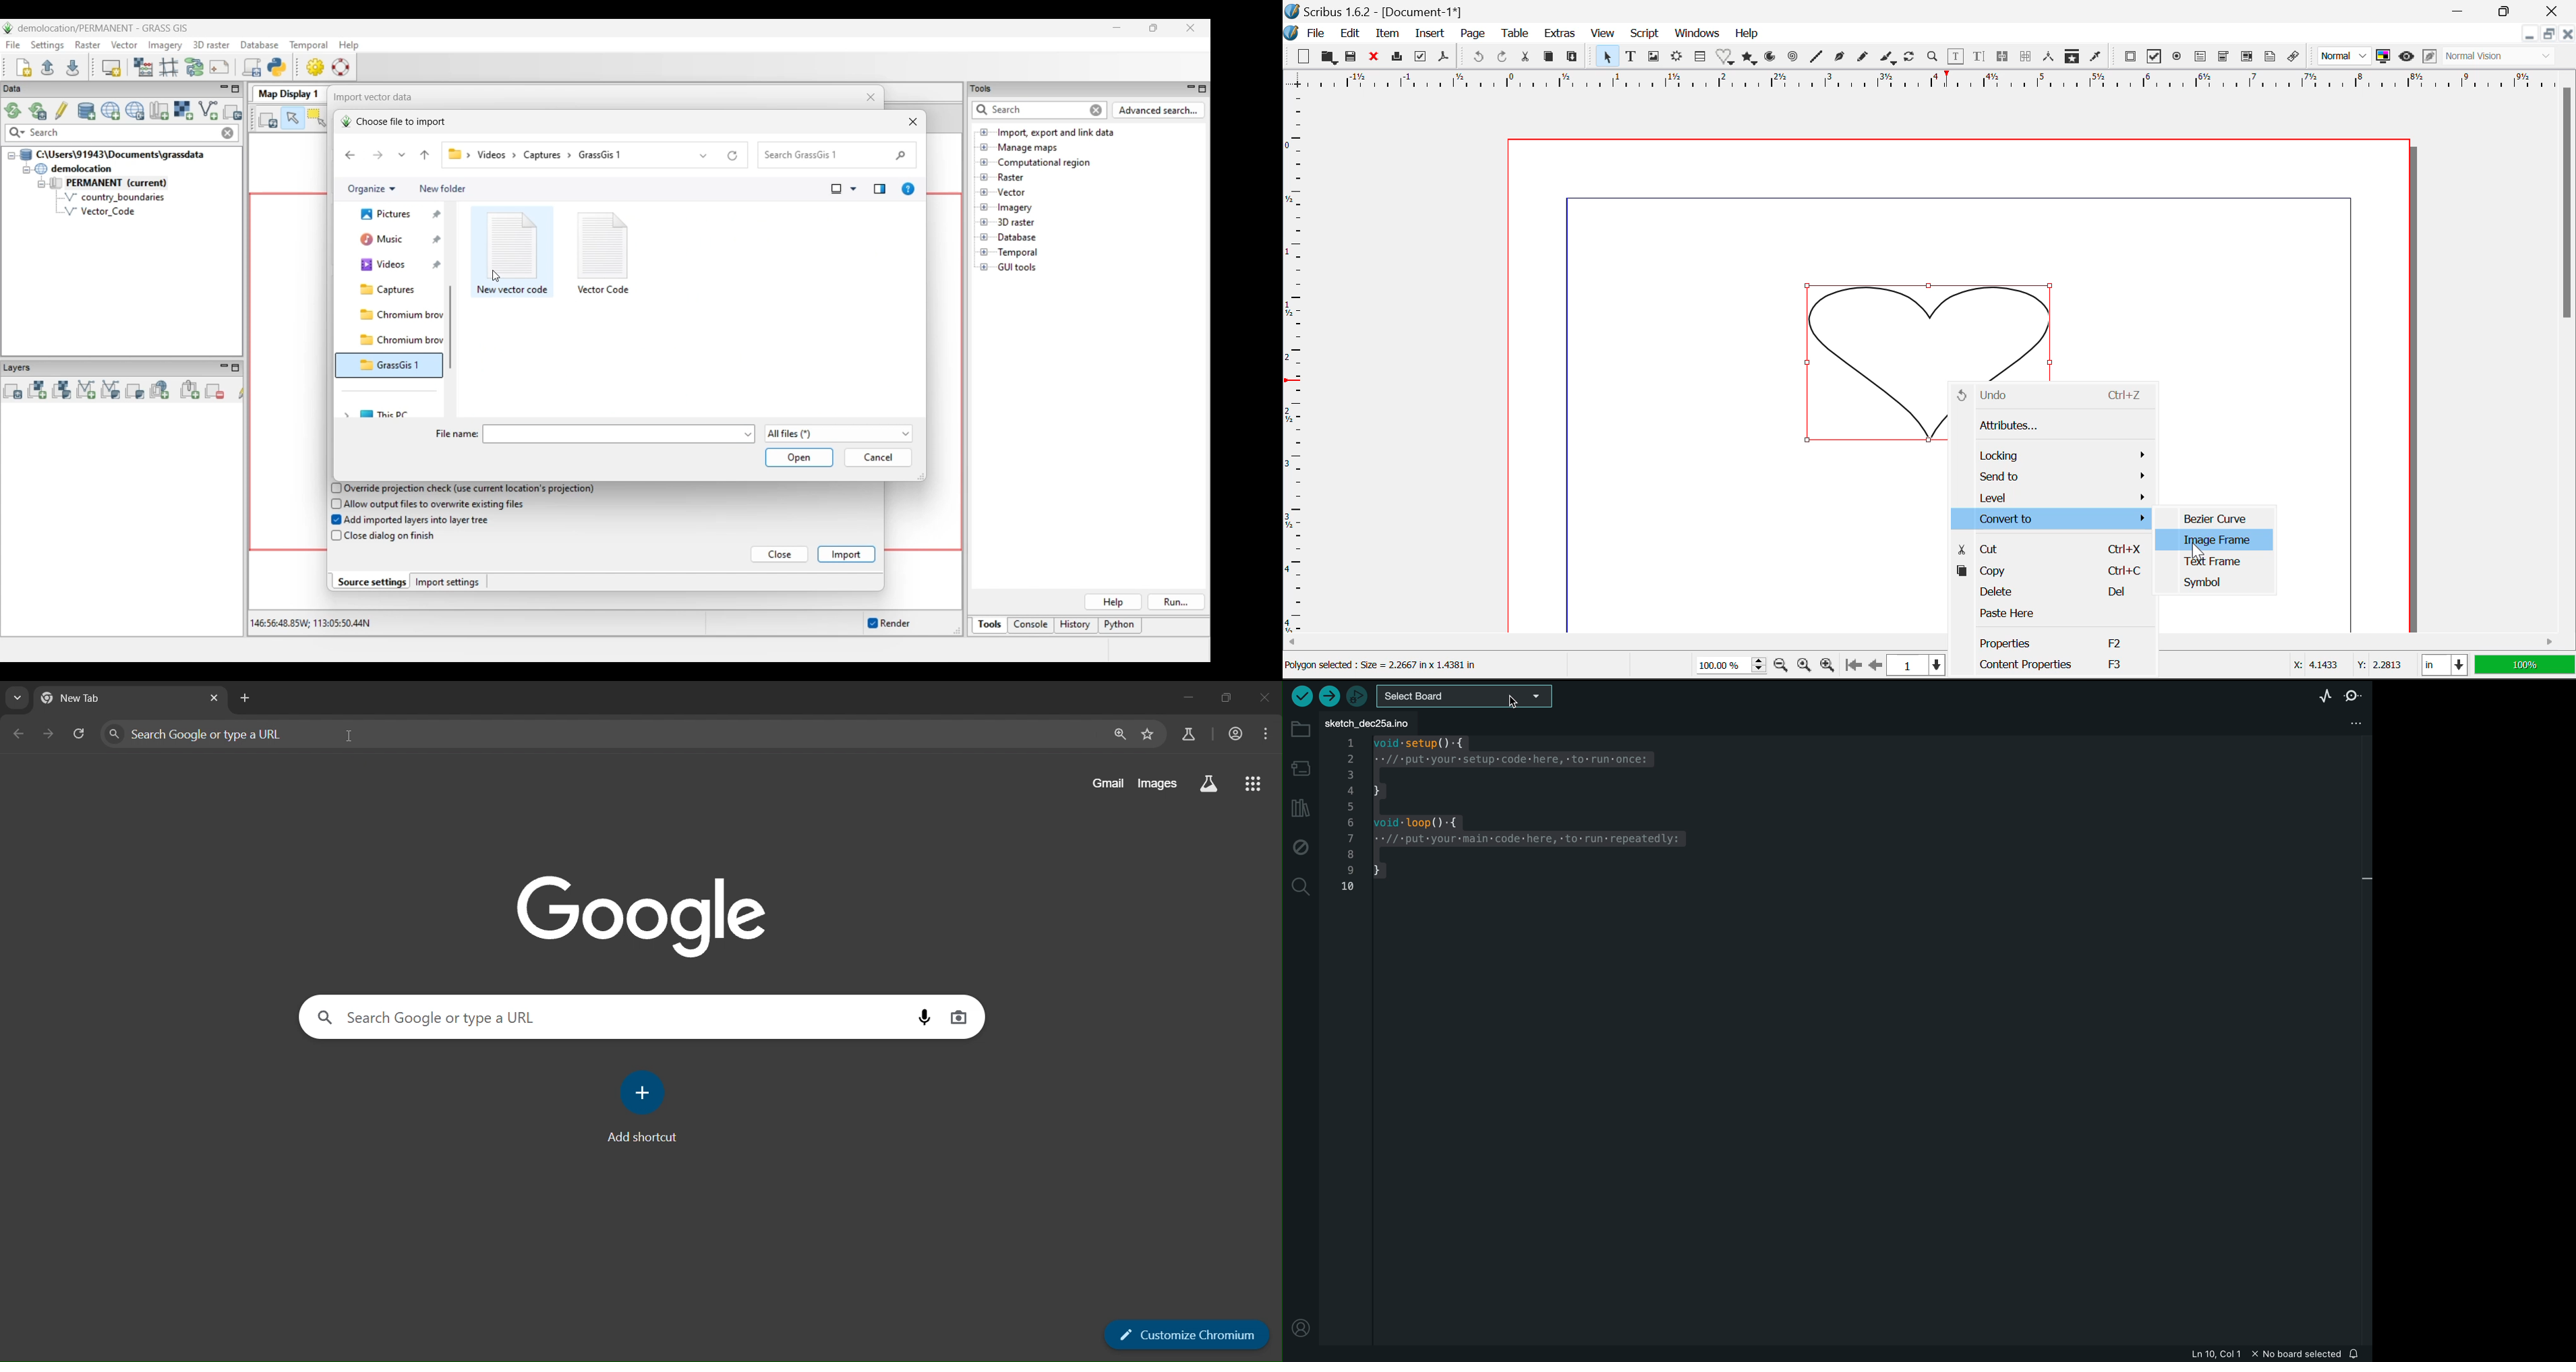 The height and width of the screenshot is (1372, 2576). Describe the element at coordinates (1109, 785) in the screenshot. I see `gmail` at that location.